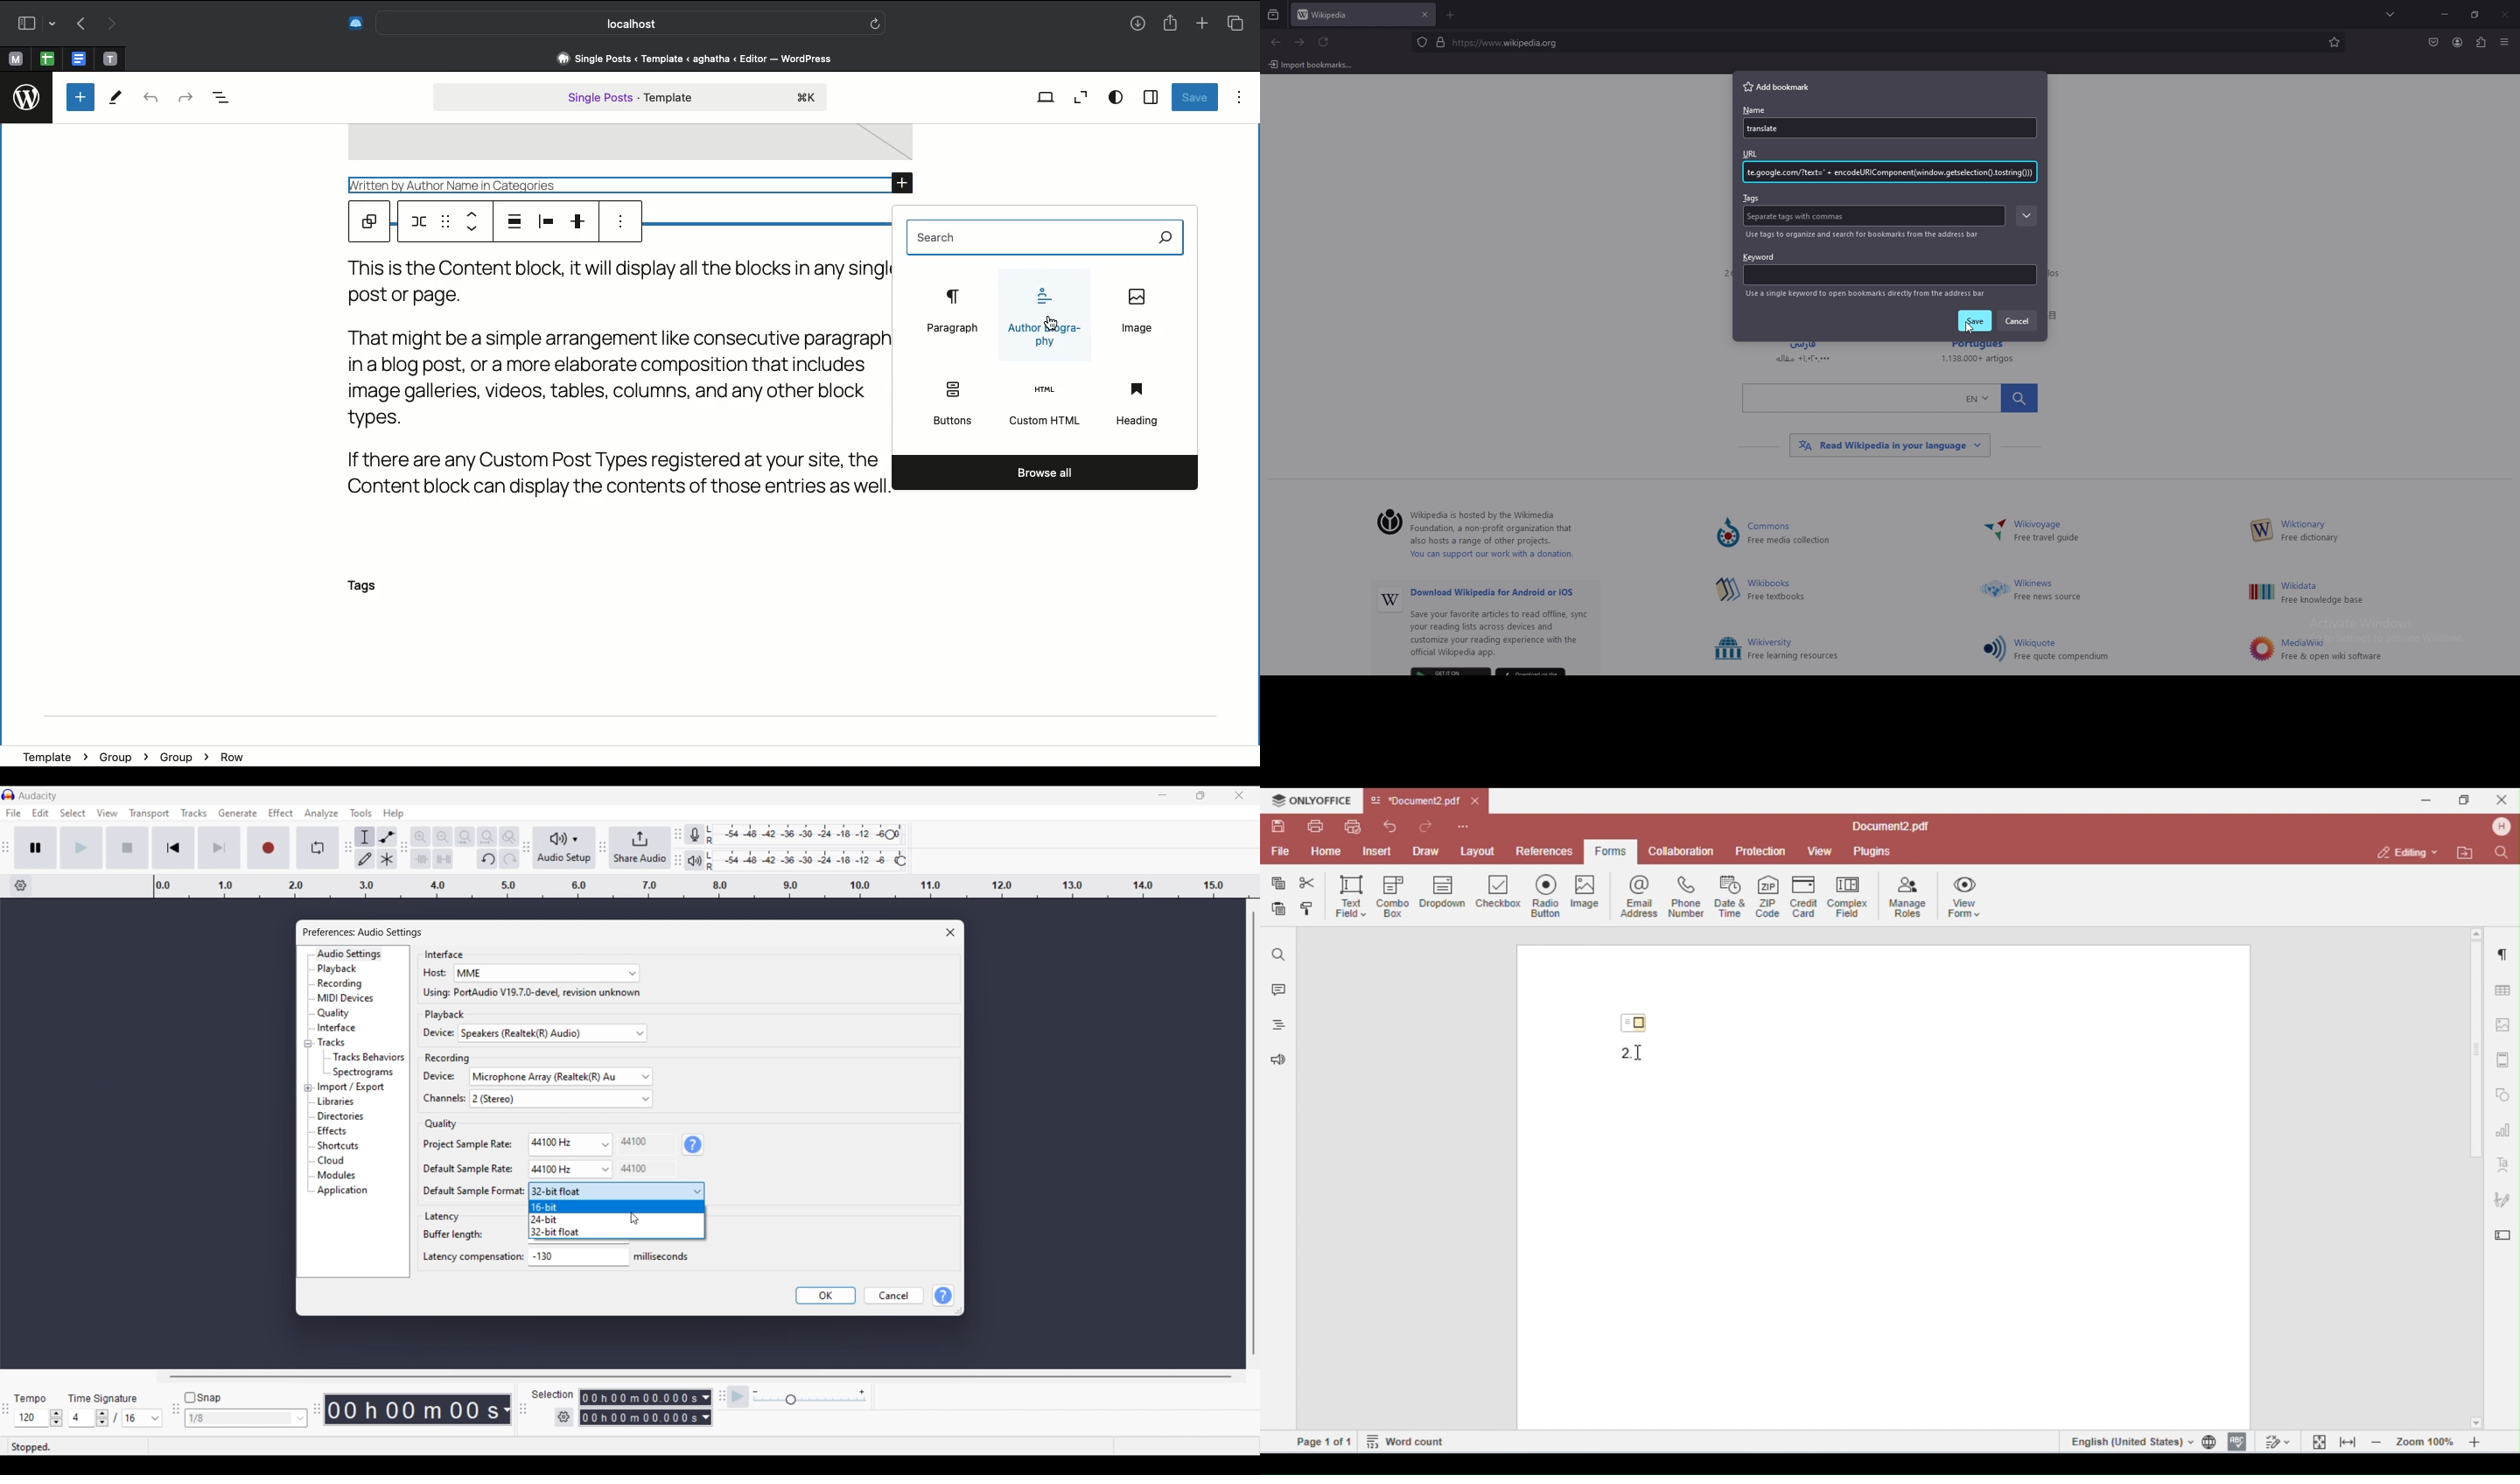 The height and width of the screenshot is (1484, 2520). I want to click on Interface, so click(350, 1027).